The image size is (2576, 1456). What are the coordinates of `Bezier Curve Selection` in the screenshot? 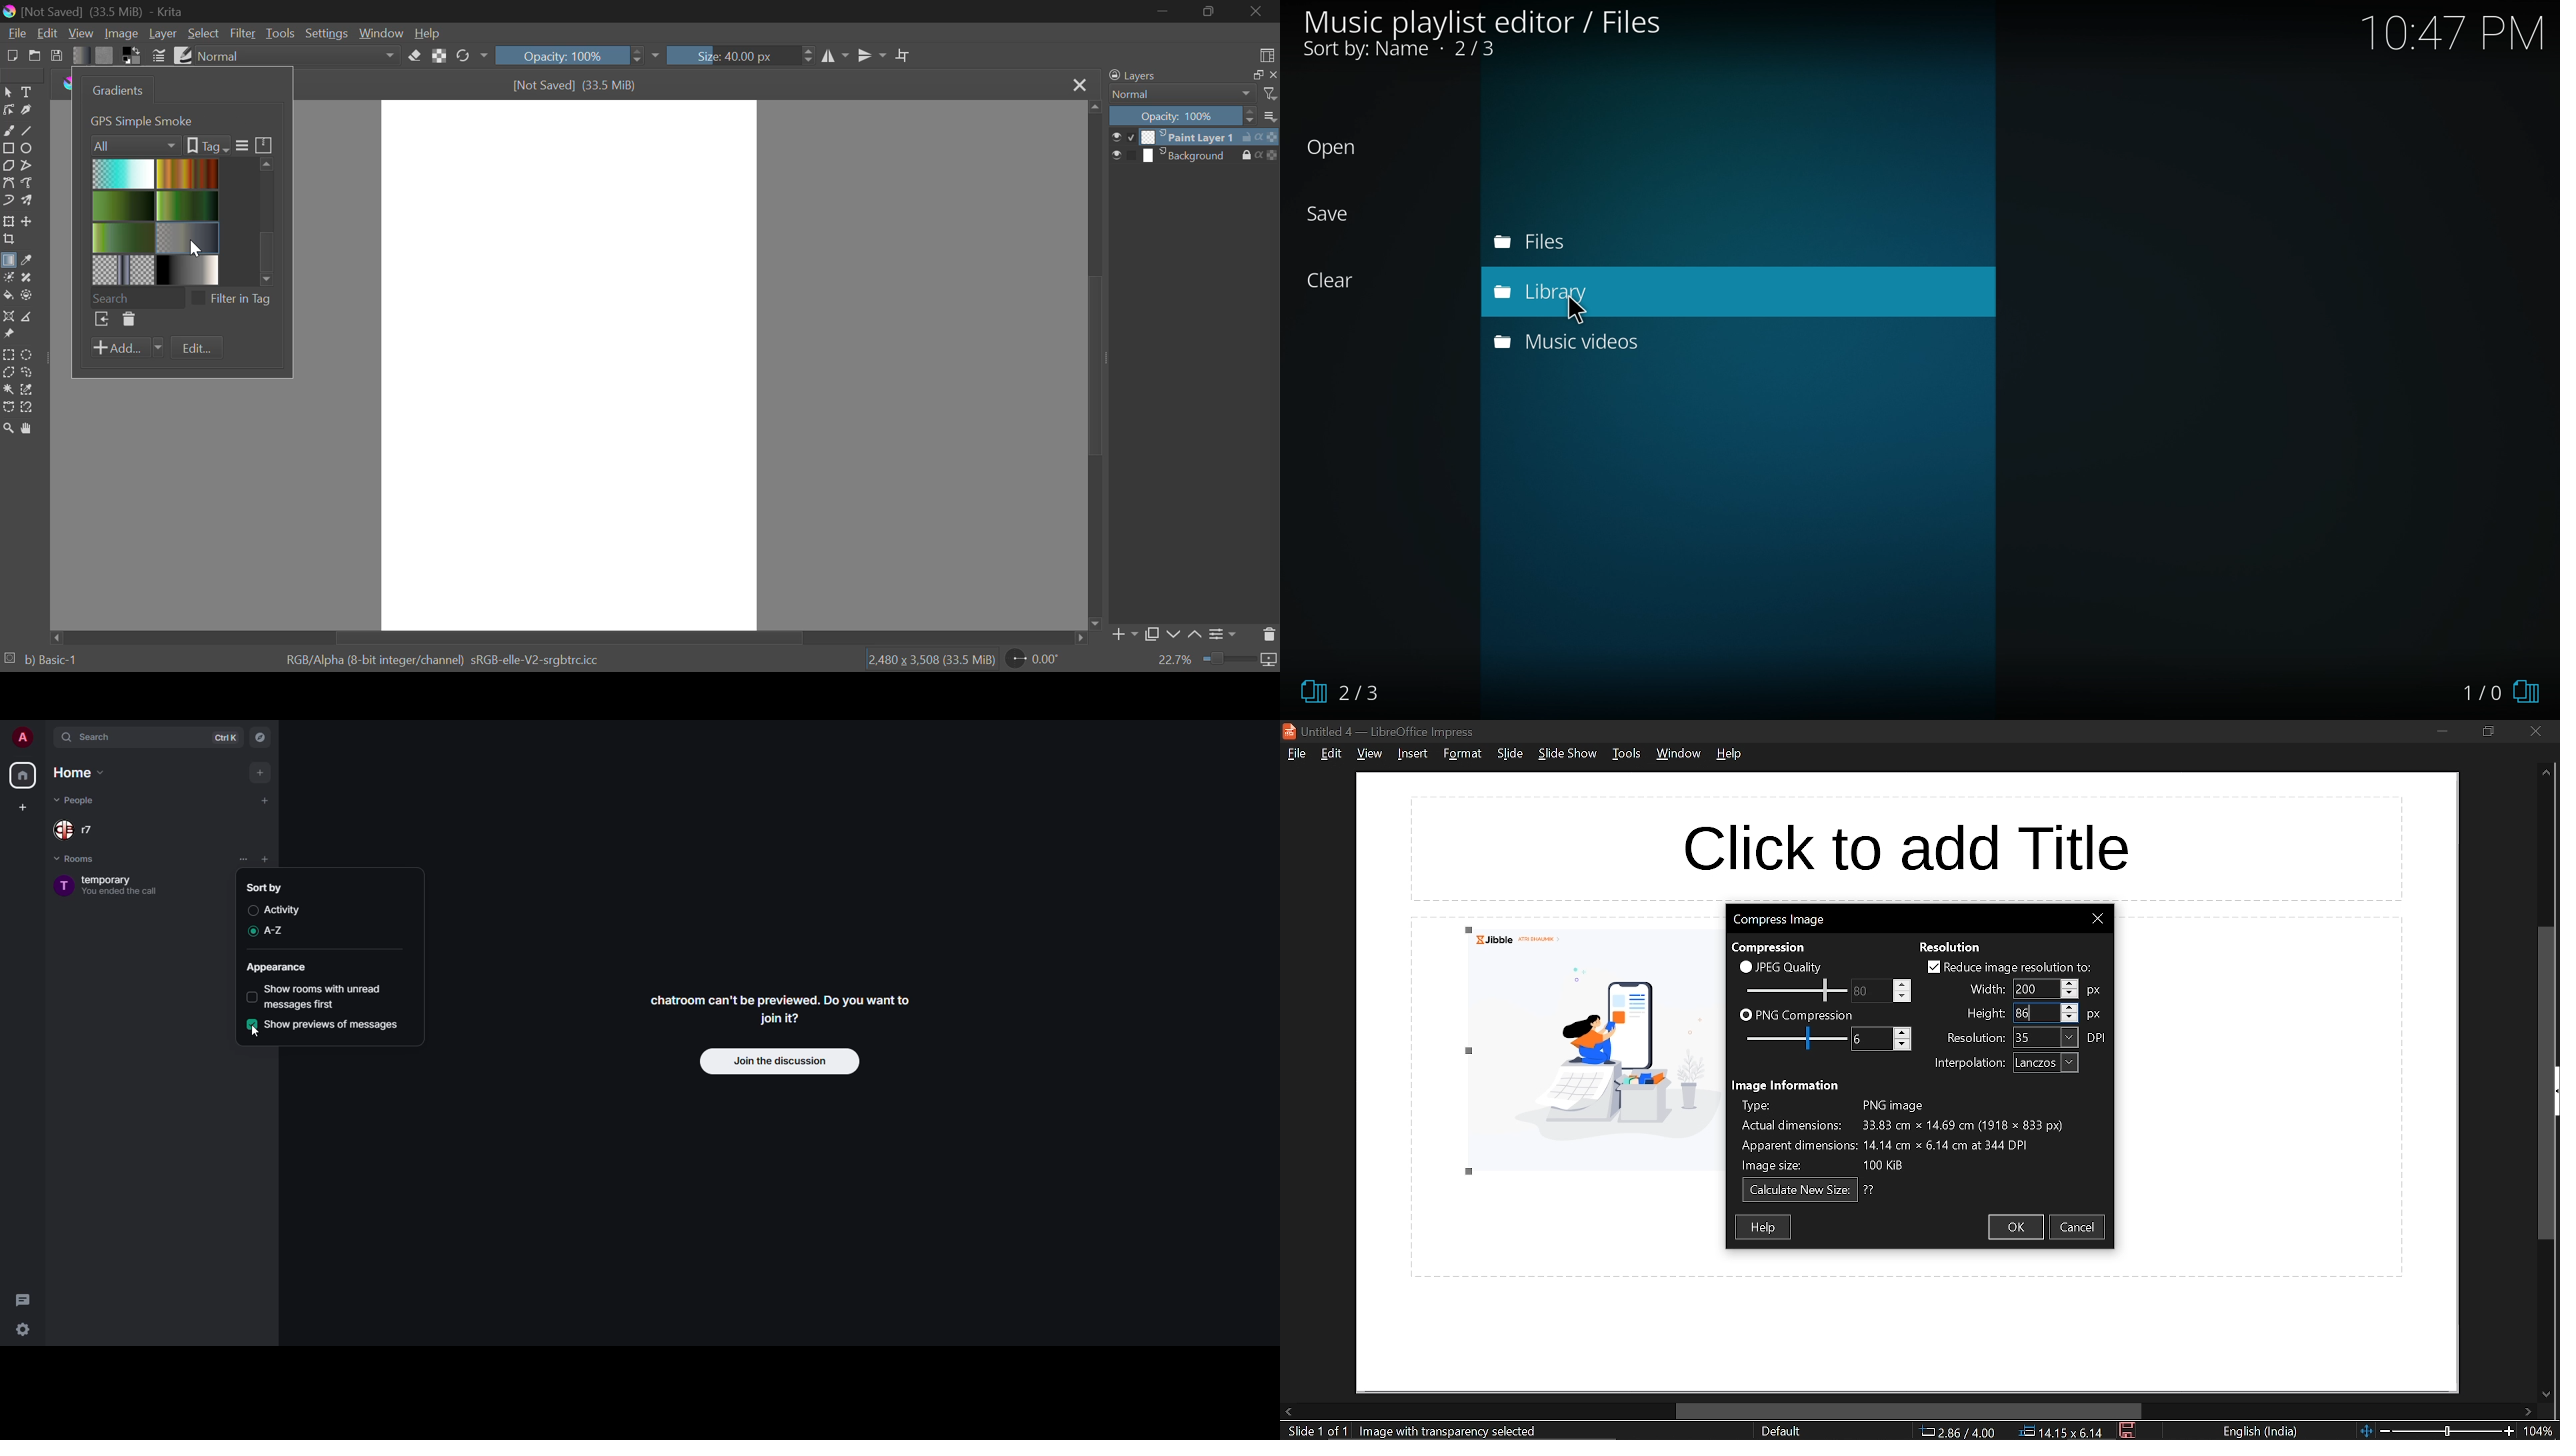 It's located at (8, 405).